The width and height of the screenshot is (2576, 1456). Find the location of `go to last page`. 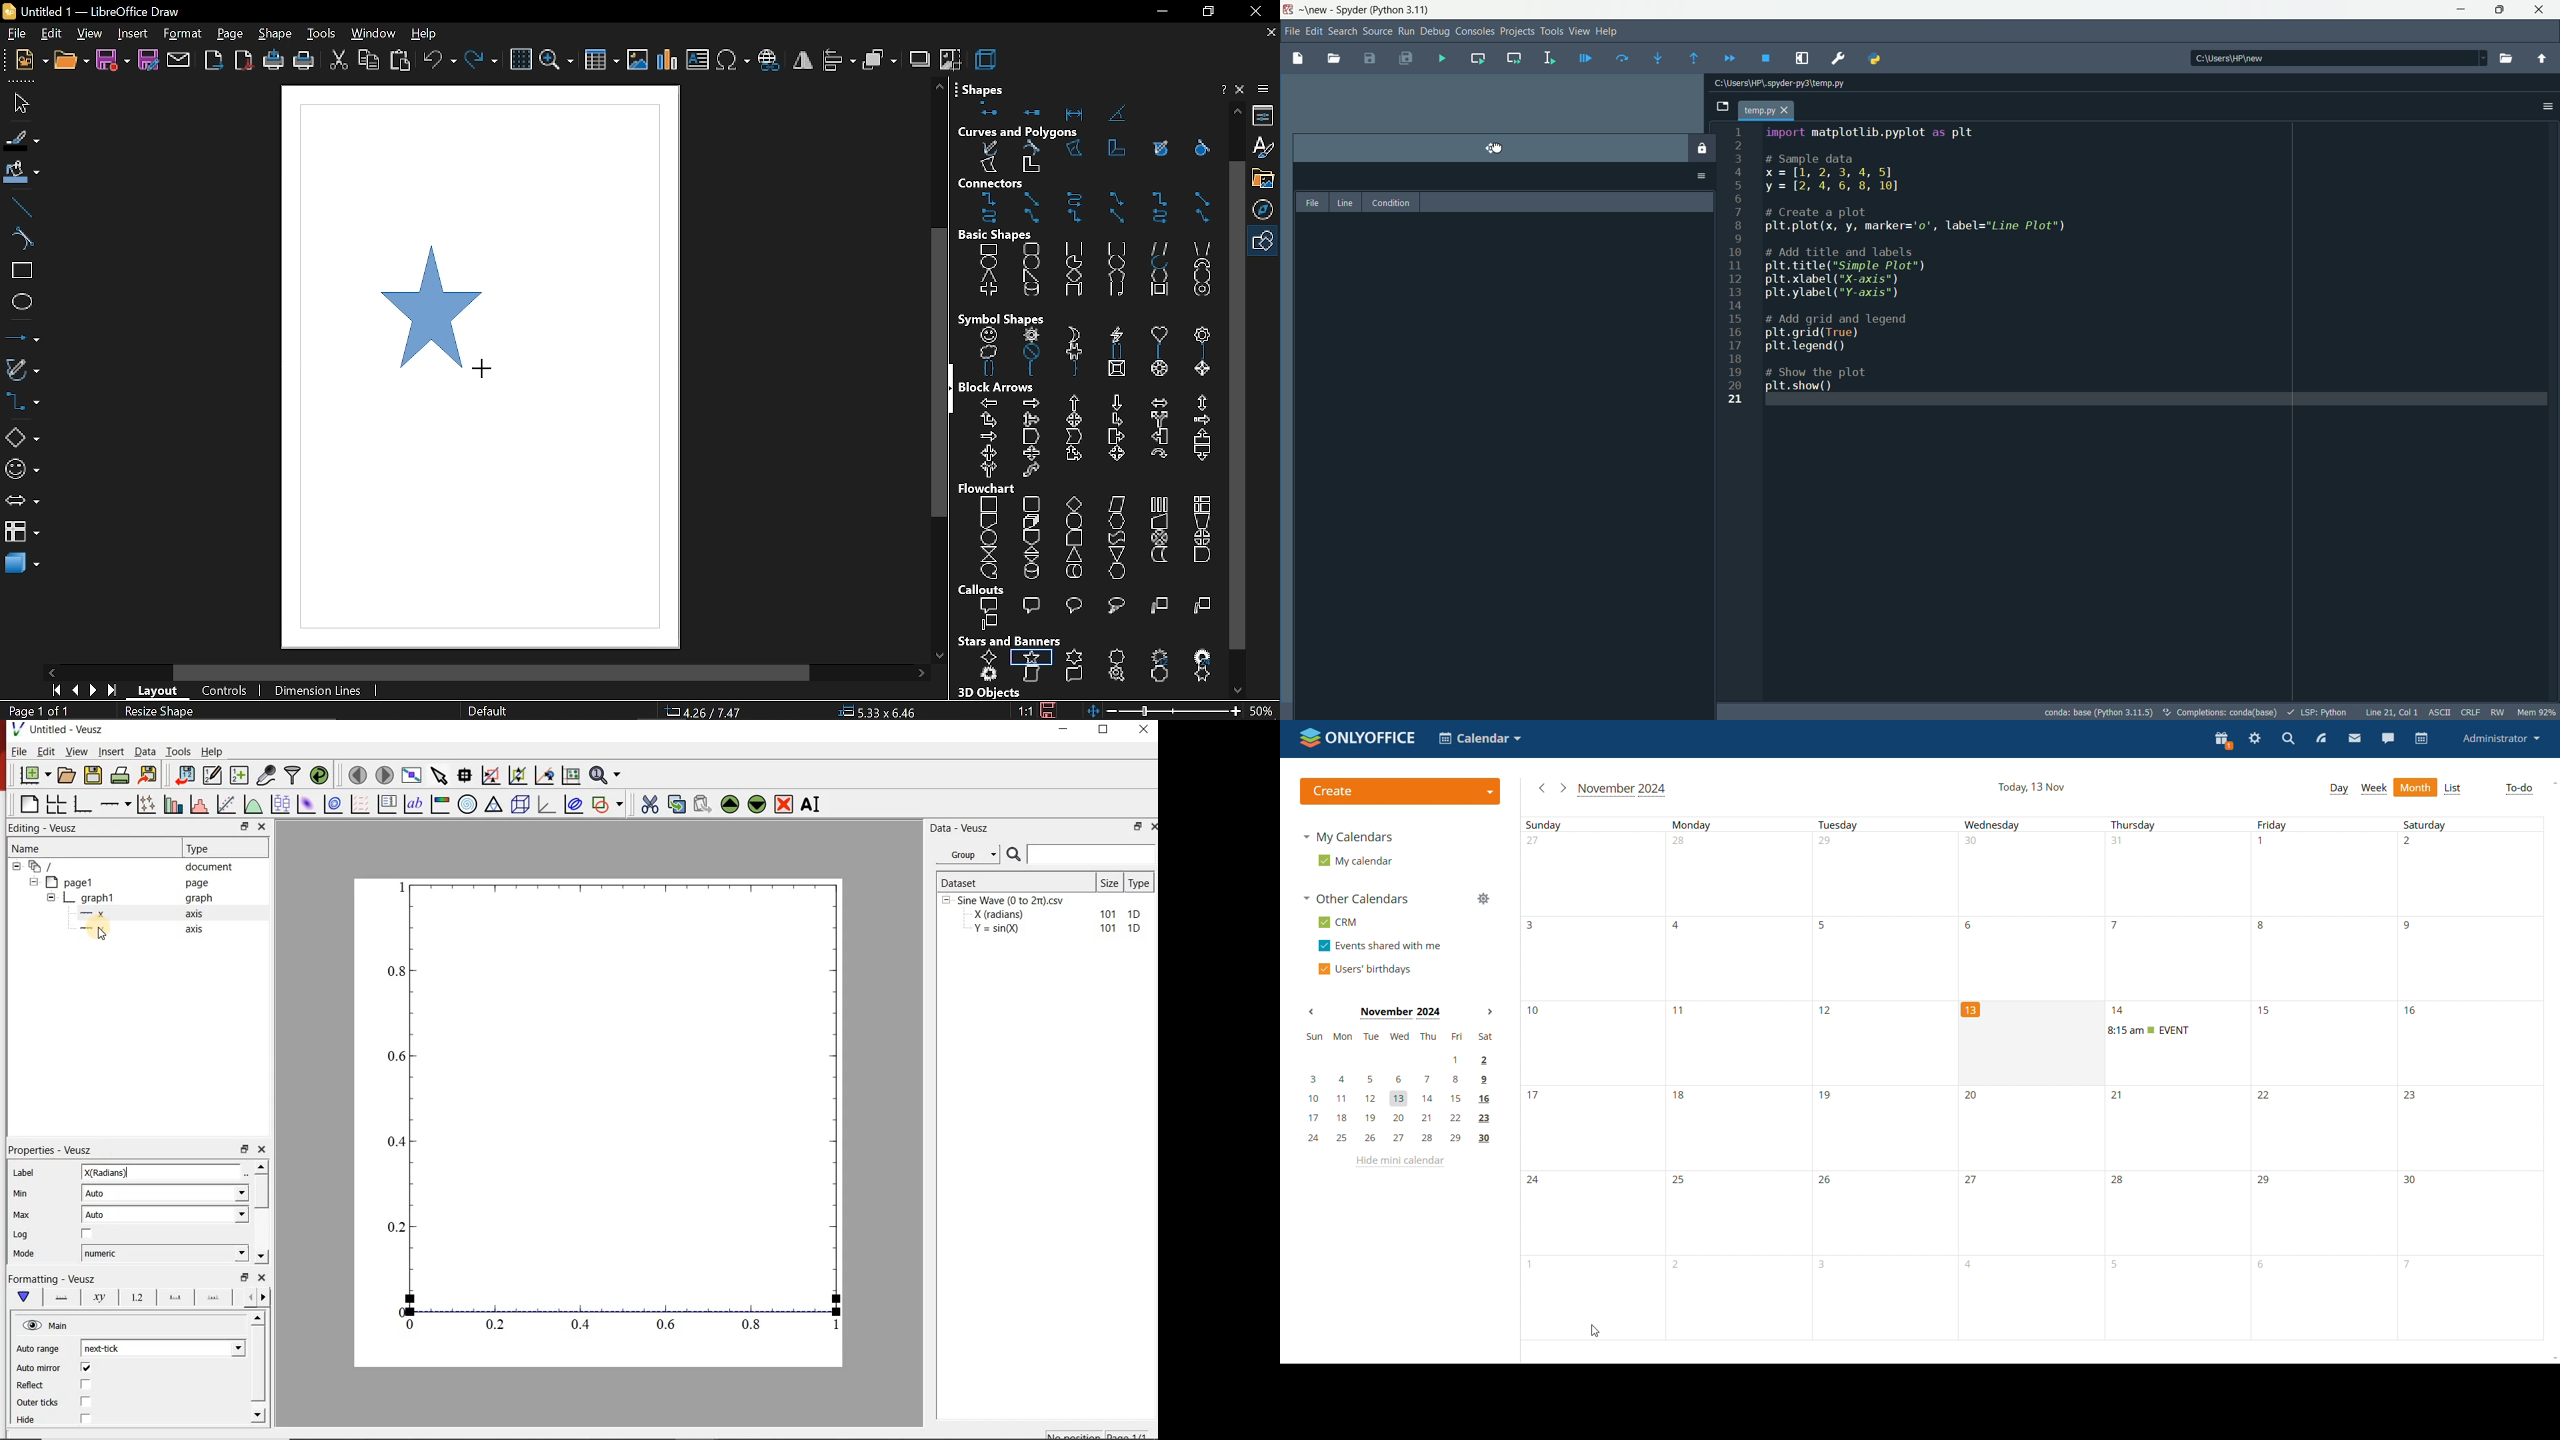

go to last page is located at coordinates (114, 691).